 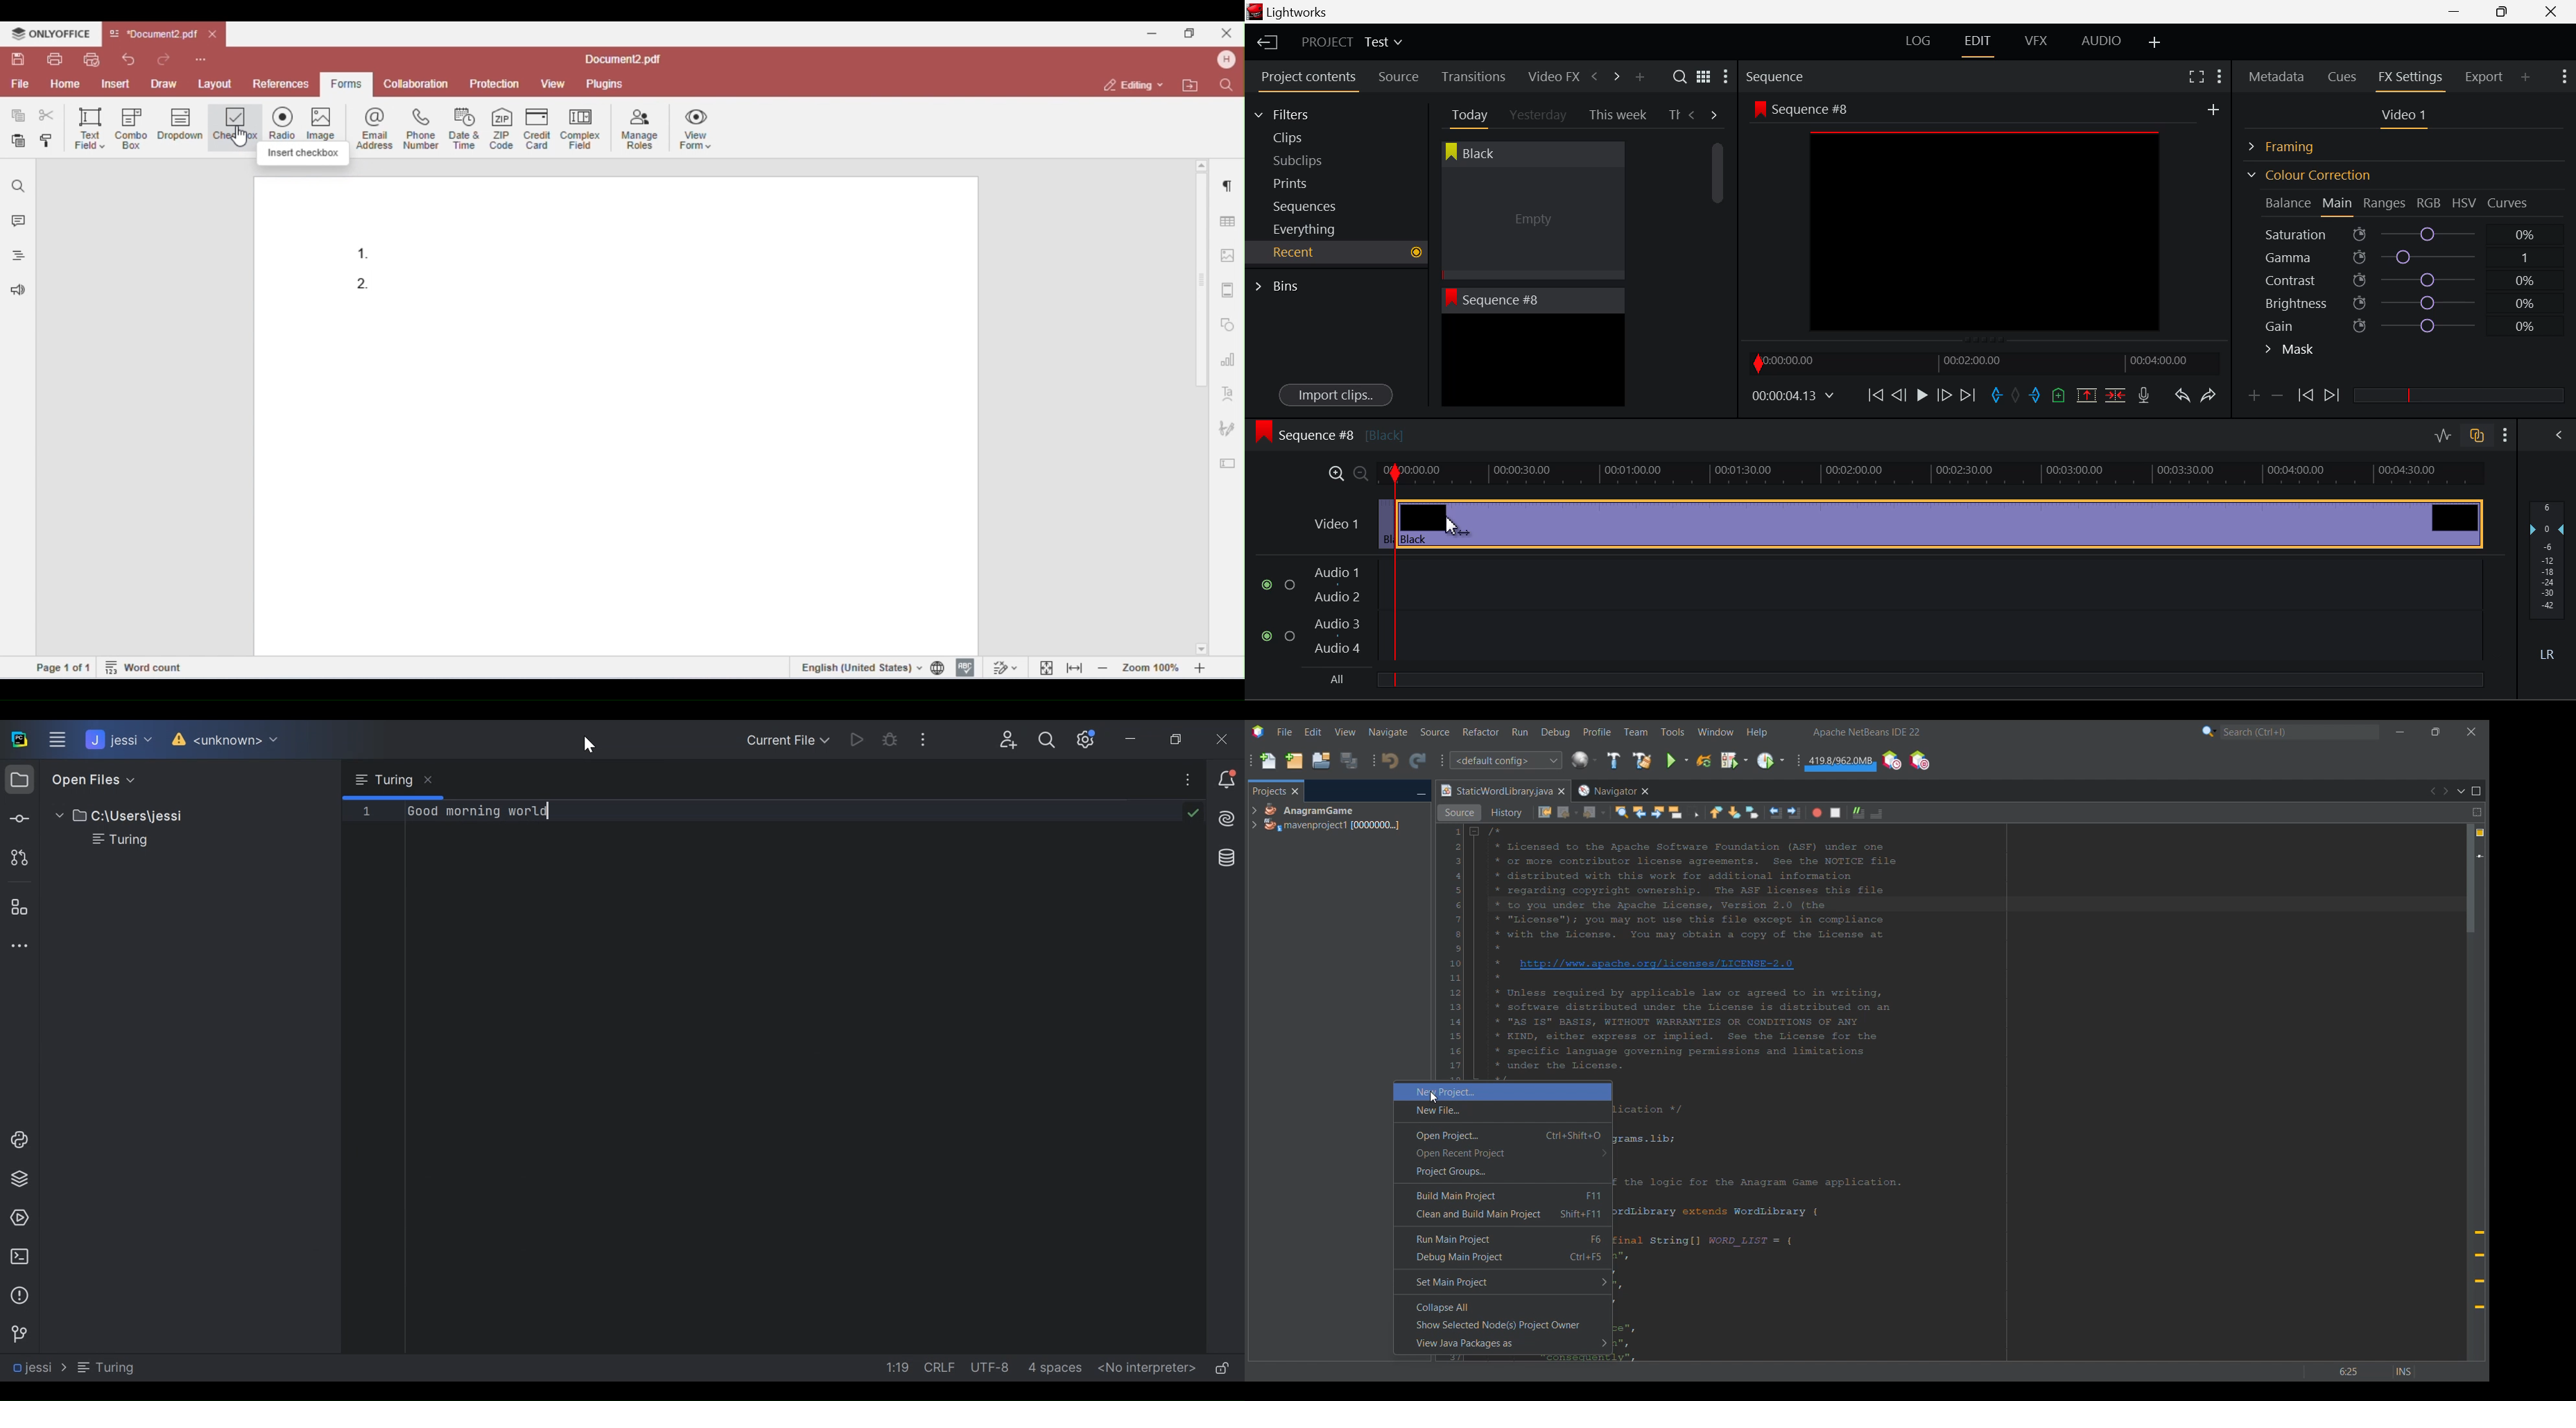 What do you see at coordinates (2290, 203) in the screenshot?
I see `Balance Section` at bounding box center [2290, 203].